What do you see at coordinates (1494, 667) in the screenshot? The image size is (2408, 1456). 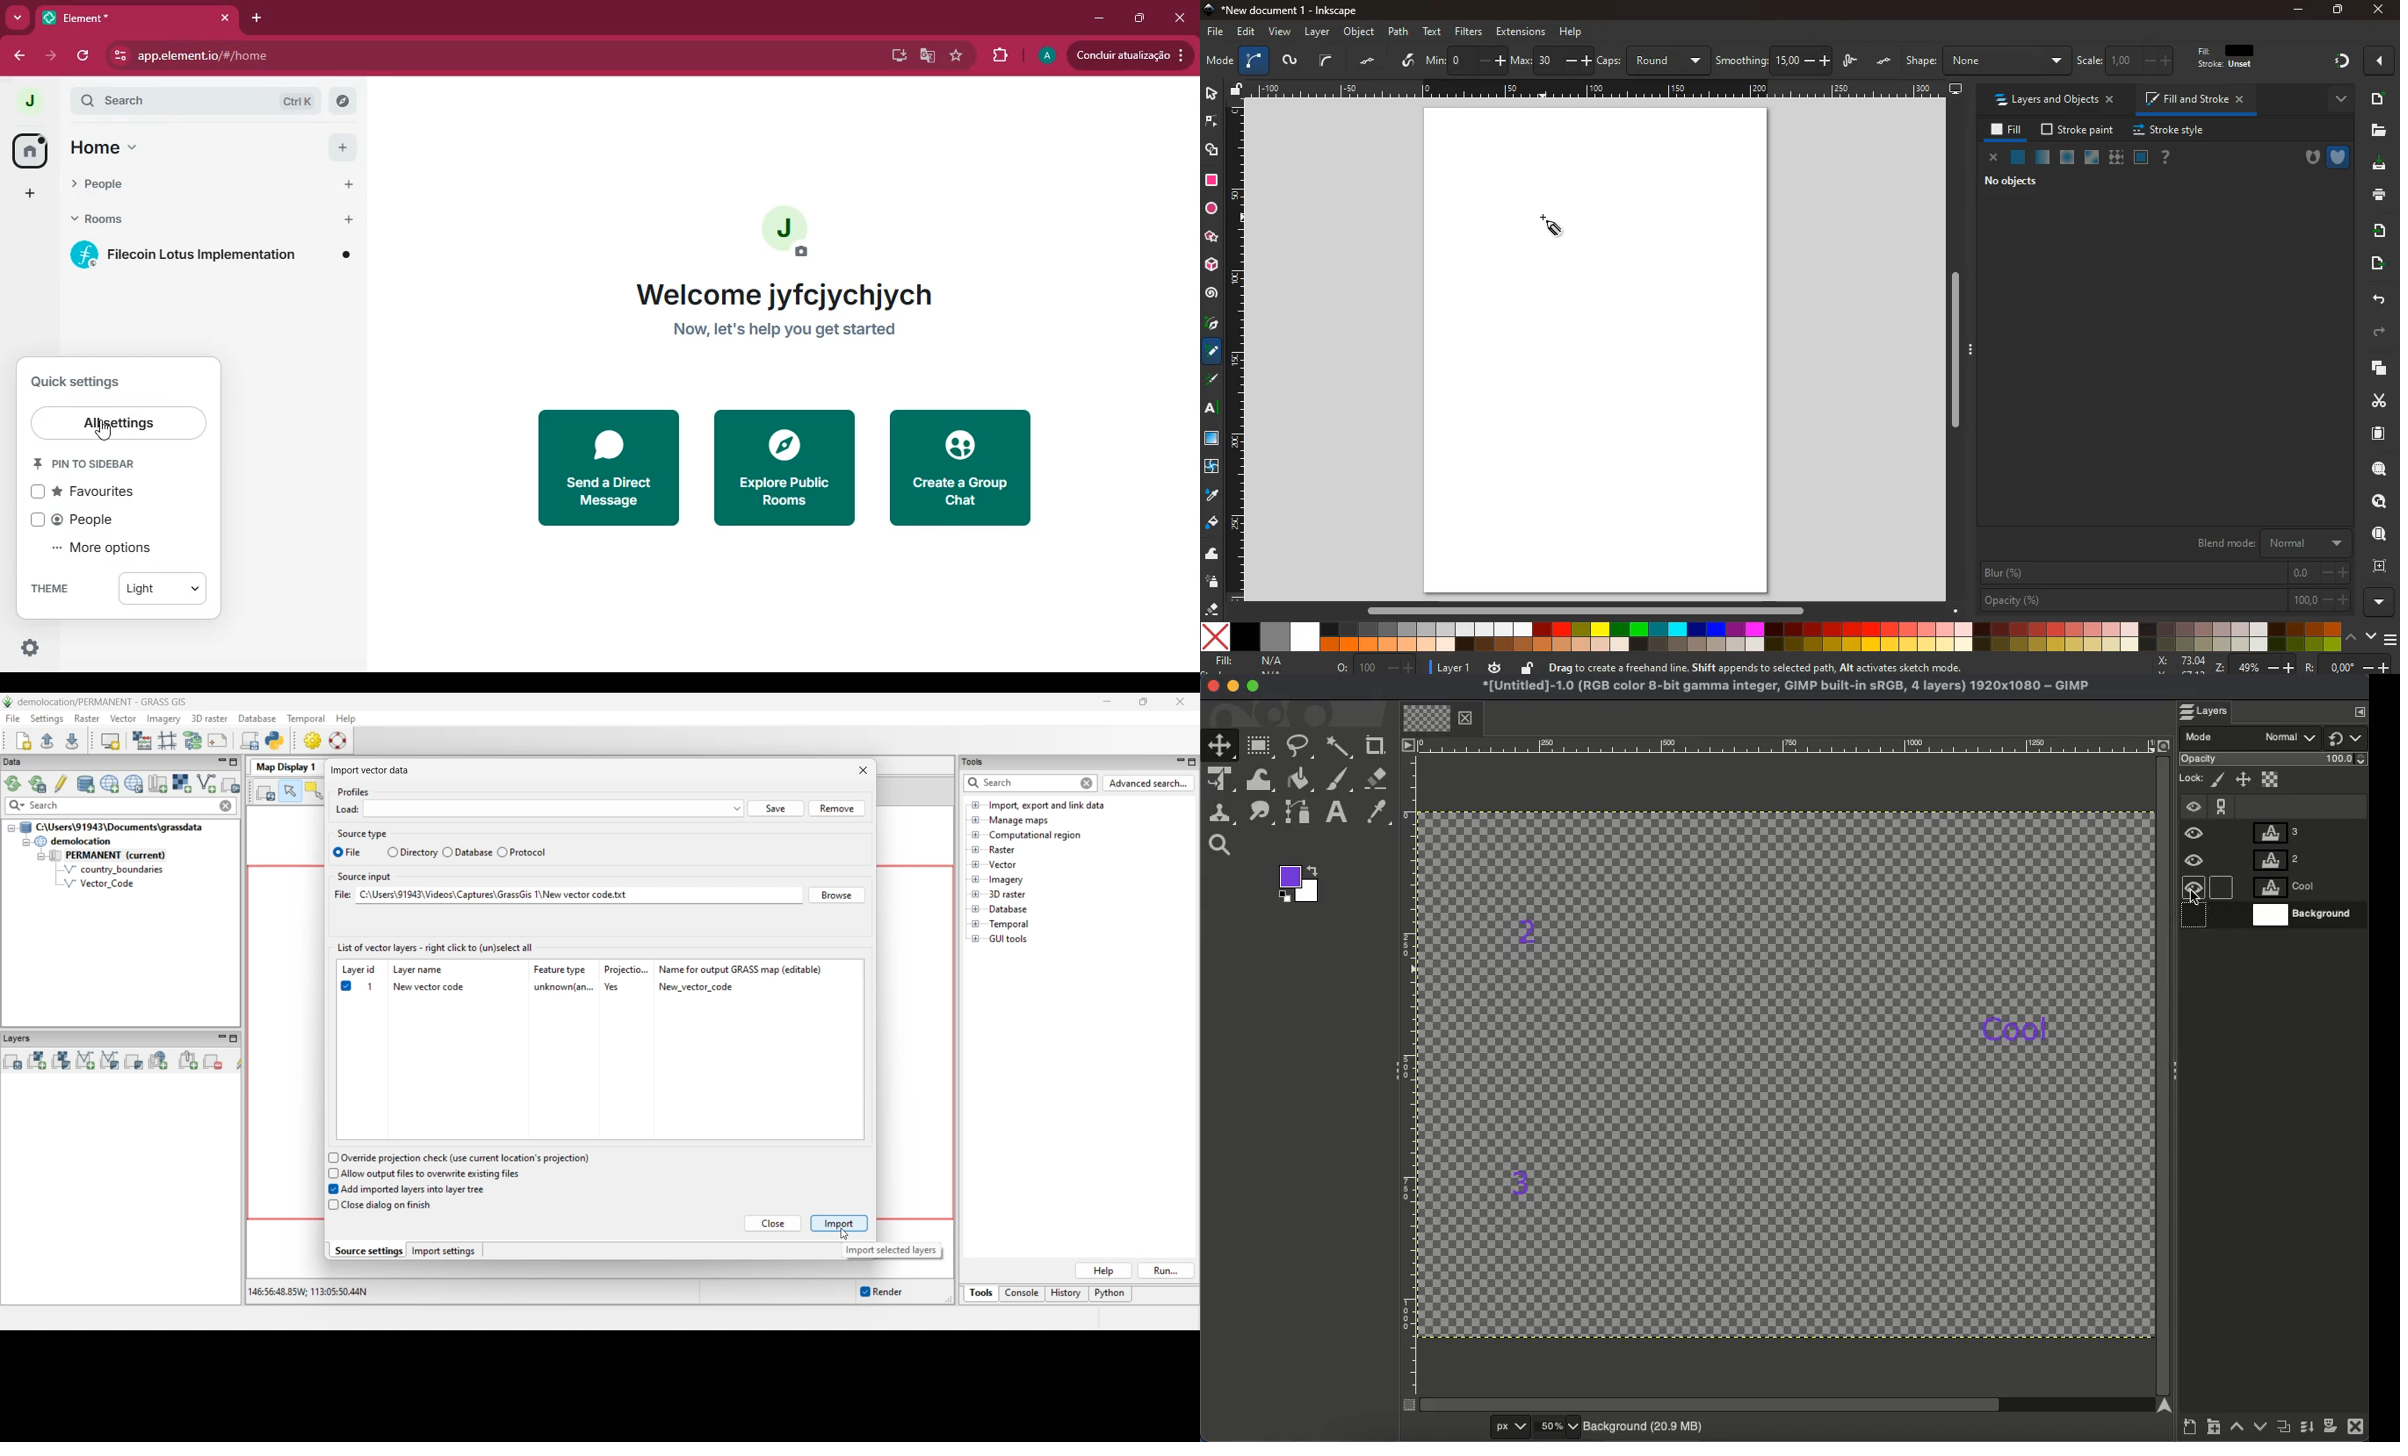 I see `time` at bounding box center [1494, 667].